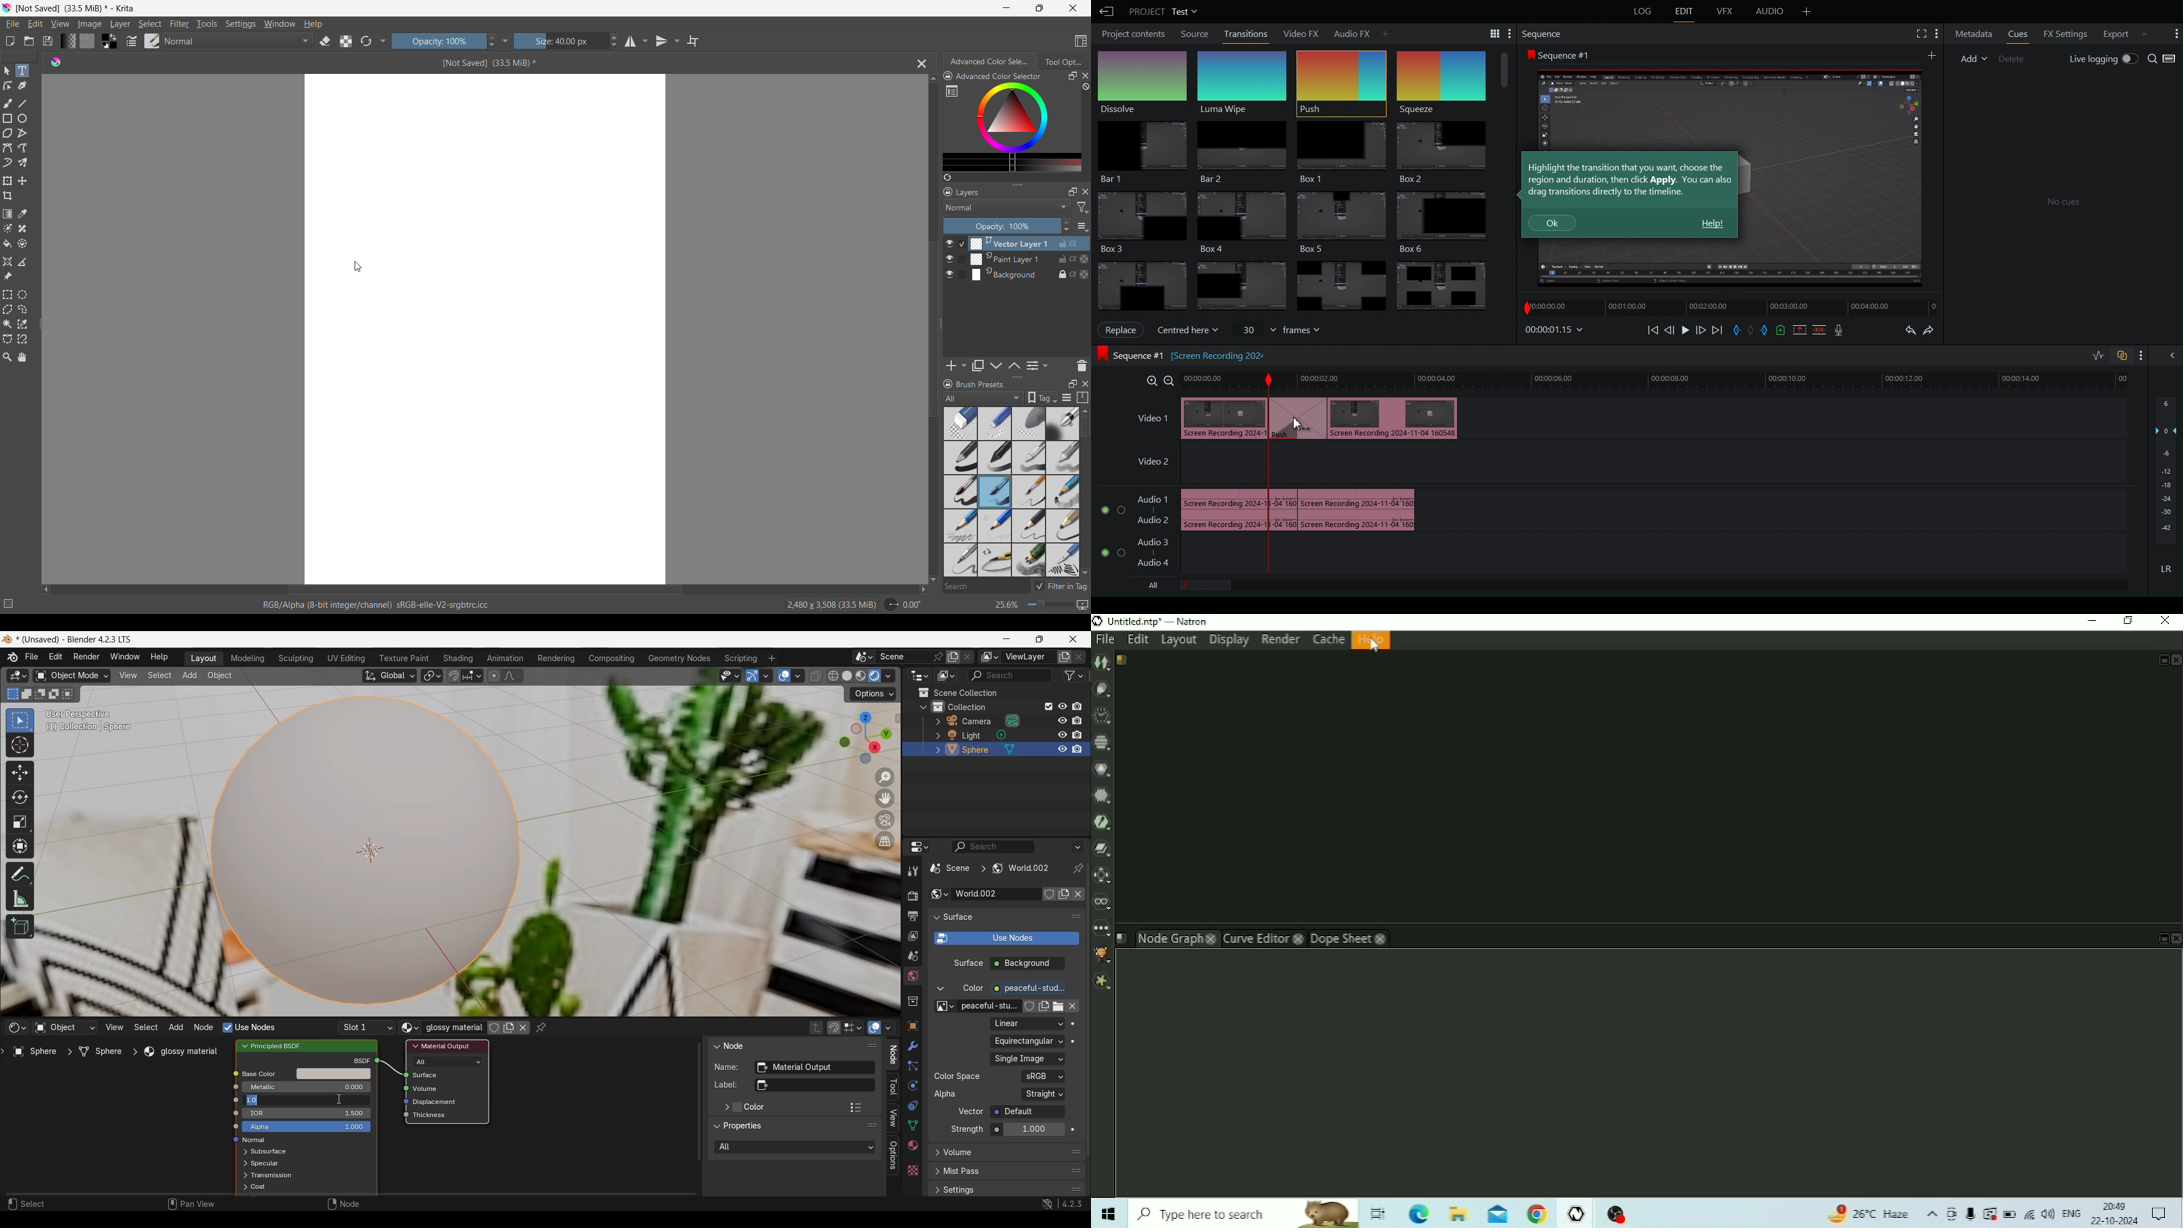 This screenshot has height=1232, width=2184. What do you see at coordinates (1011, 749) in the screenshot?
I see `Sphere mesh options` at bounding box center [1011, 749].